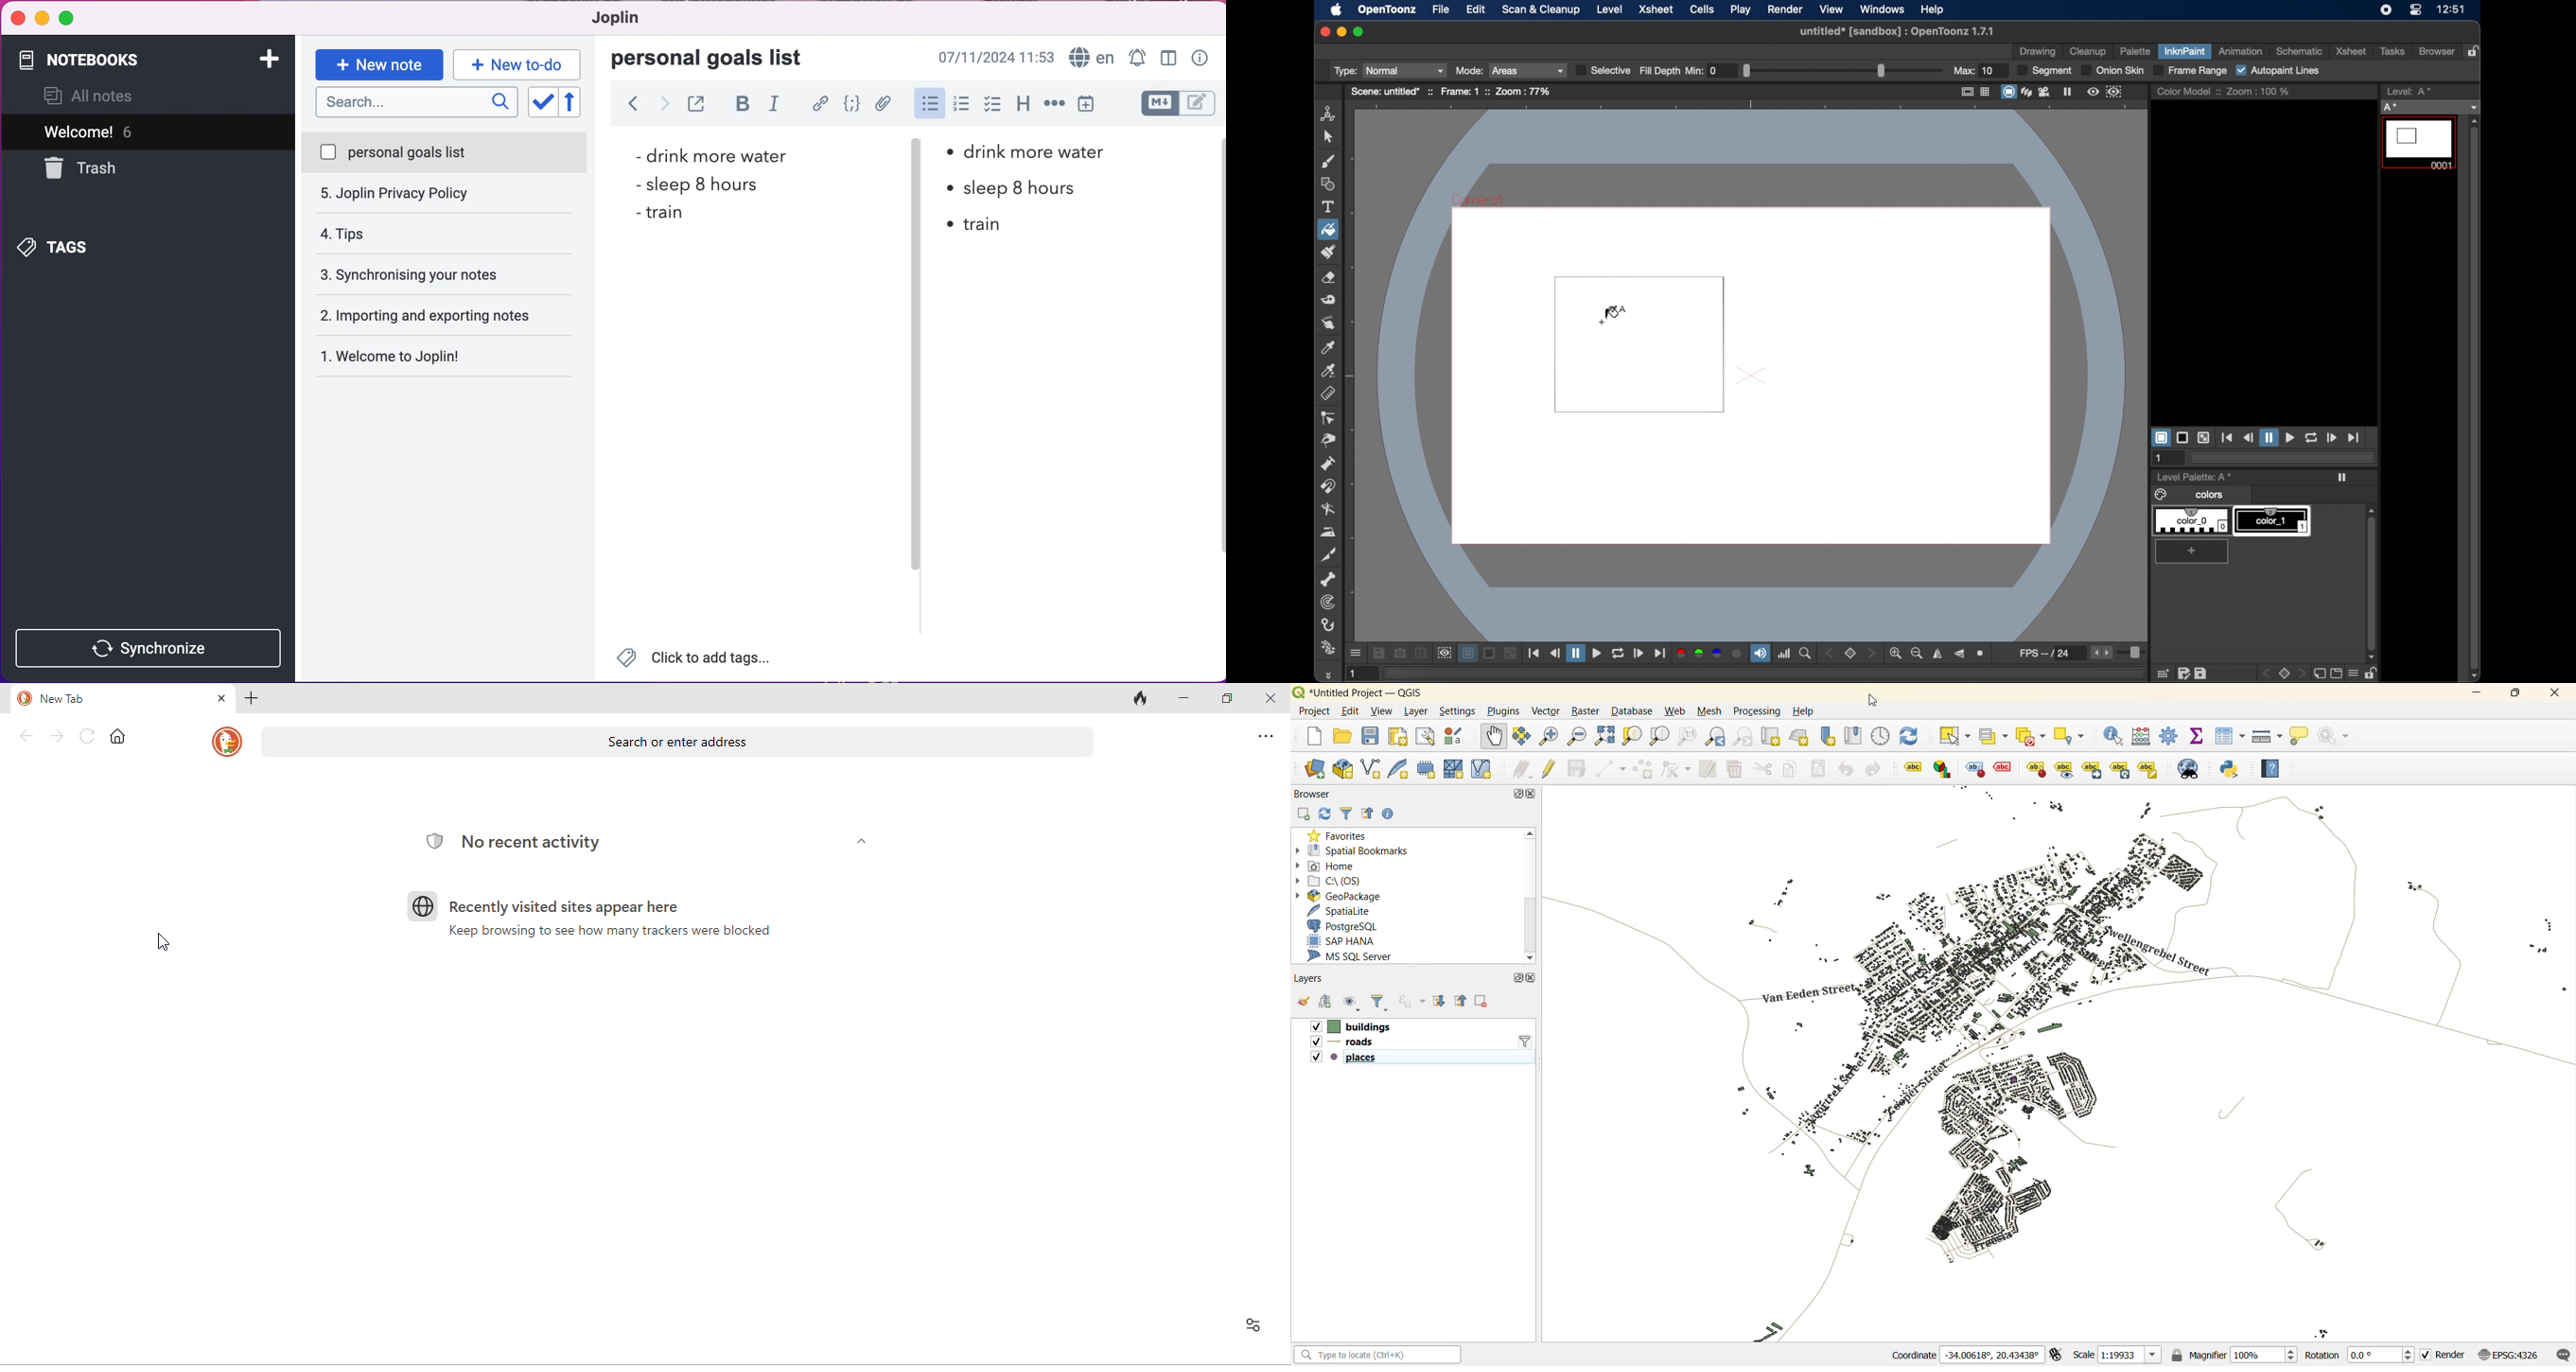 Image resolution: width=2576 pixels, height=1372 pixels. I want to click on zoom out, so click(1917, 653).